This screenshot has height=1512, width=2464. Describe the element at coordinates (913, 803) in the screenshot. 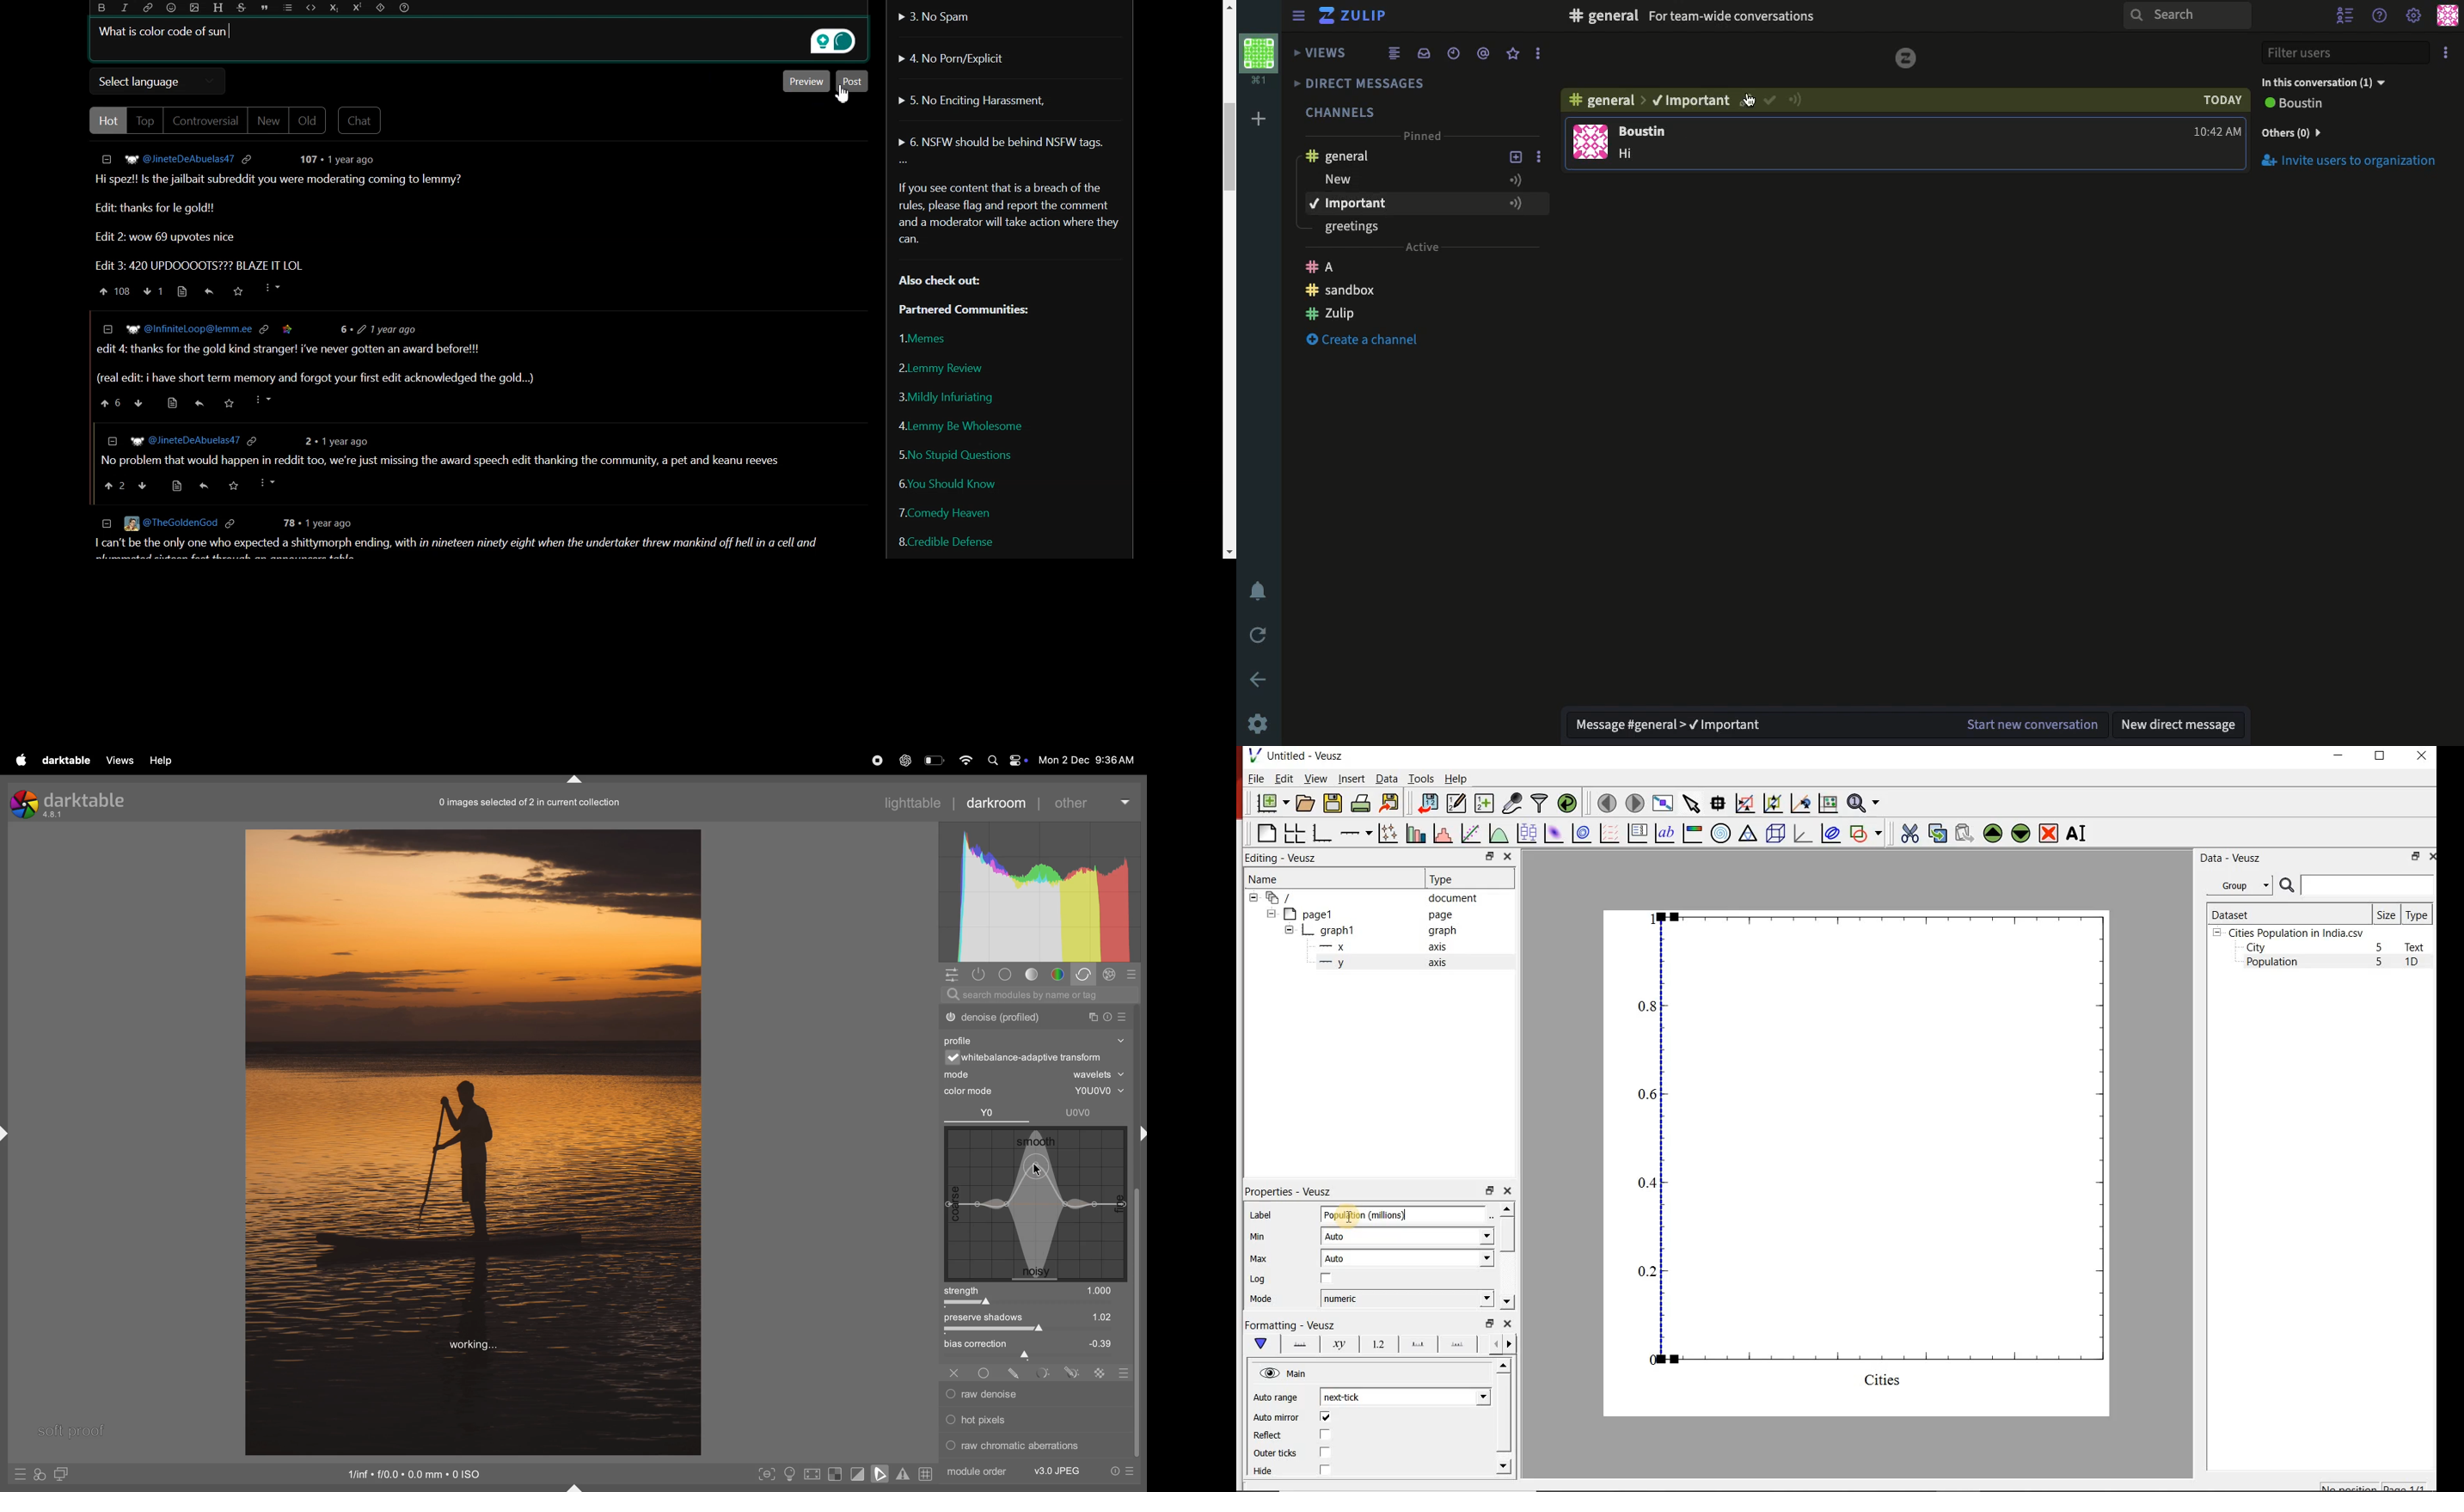

I see `lighttable` at that location.